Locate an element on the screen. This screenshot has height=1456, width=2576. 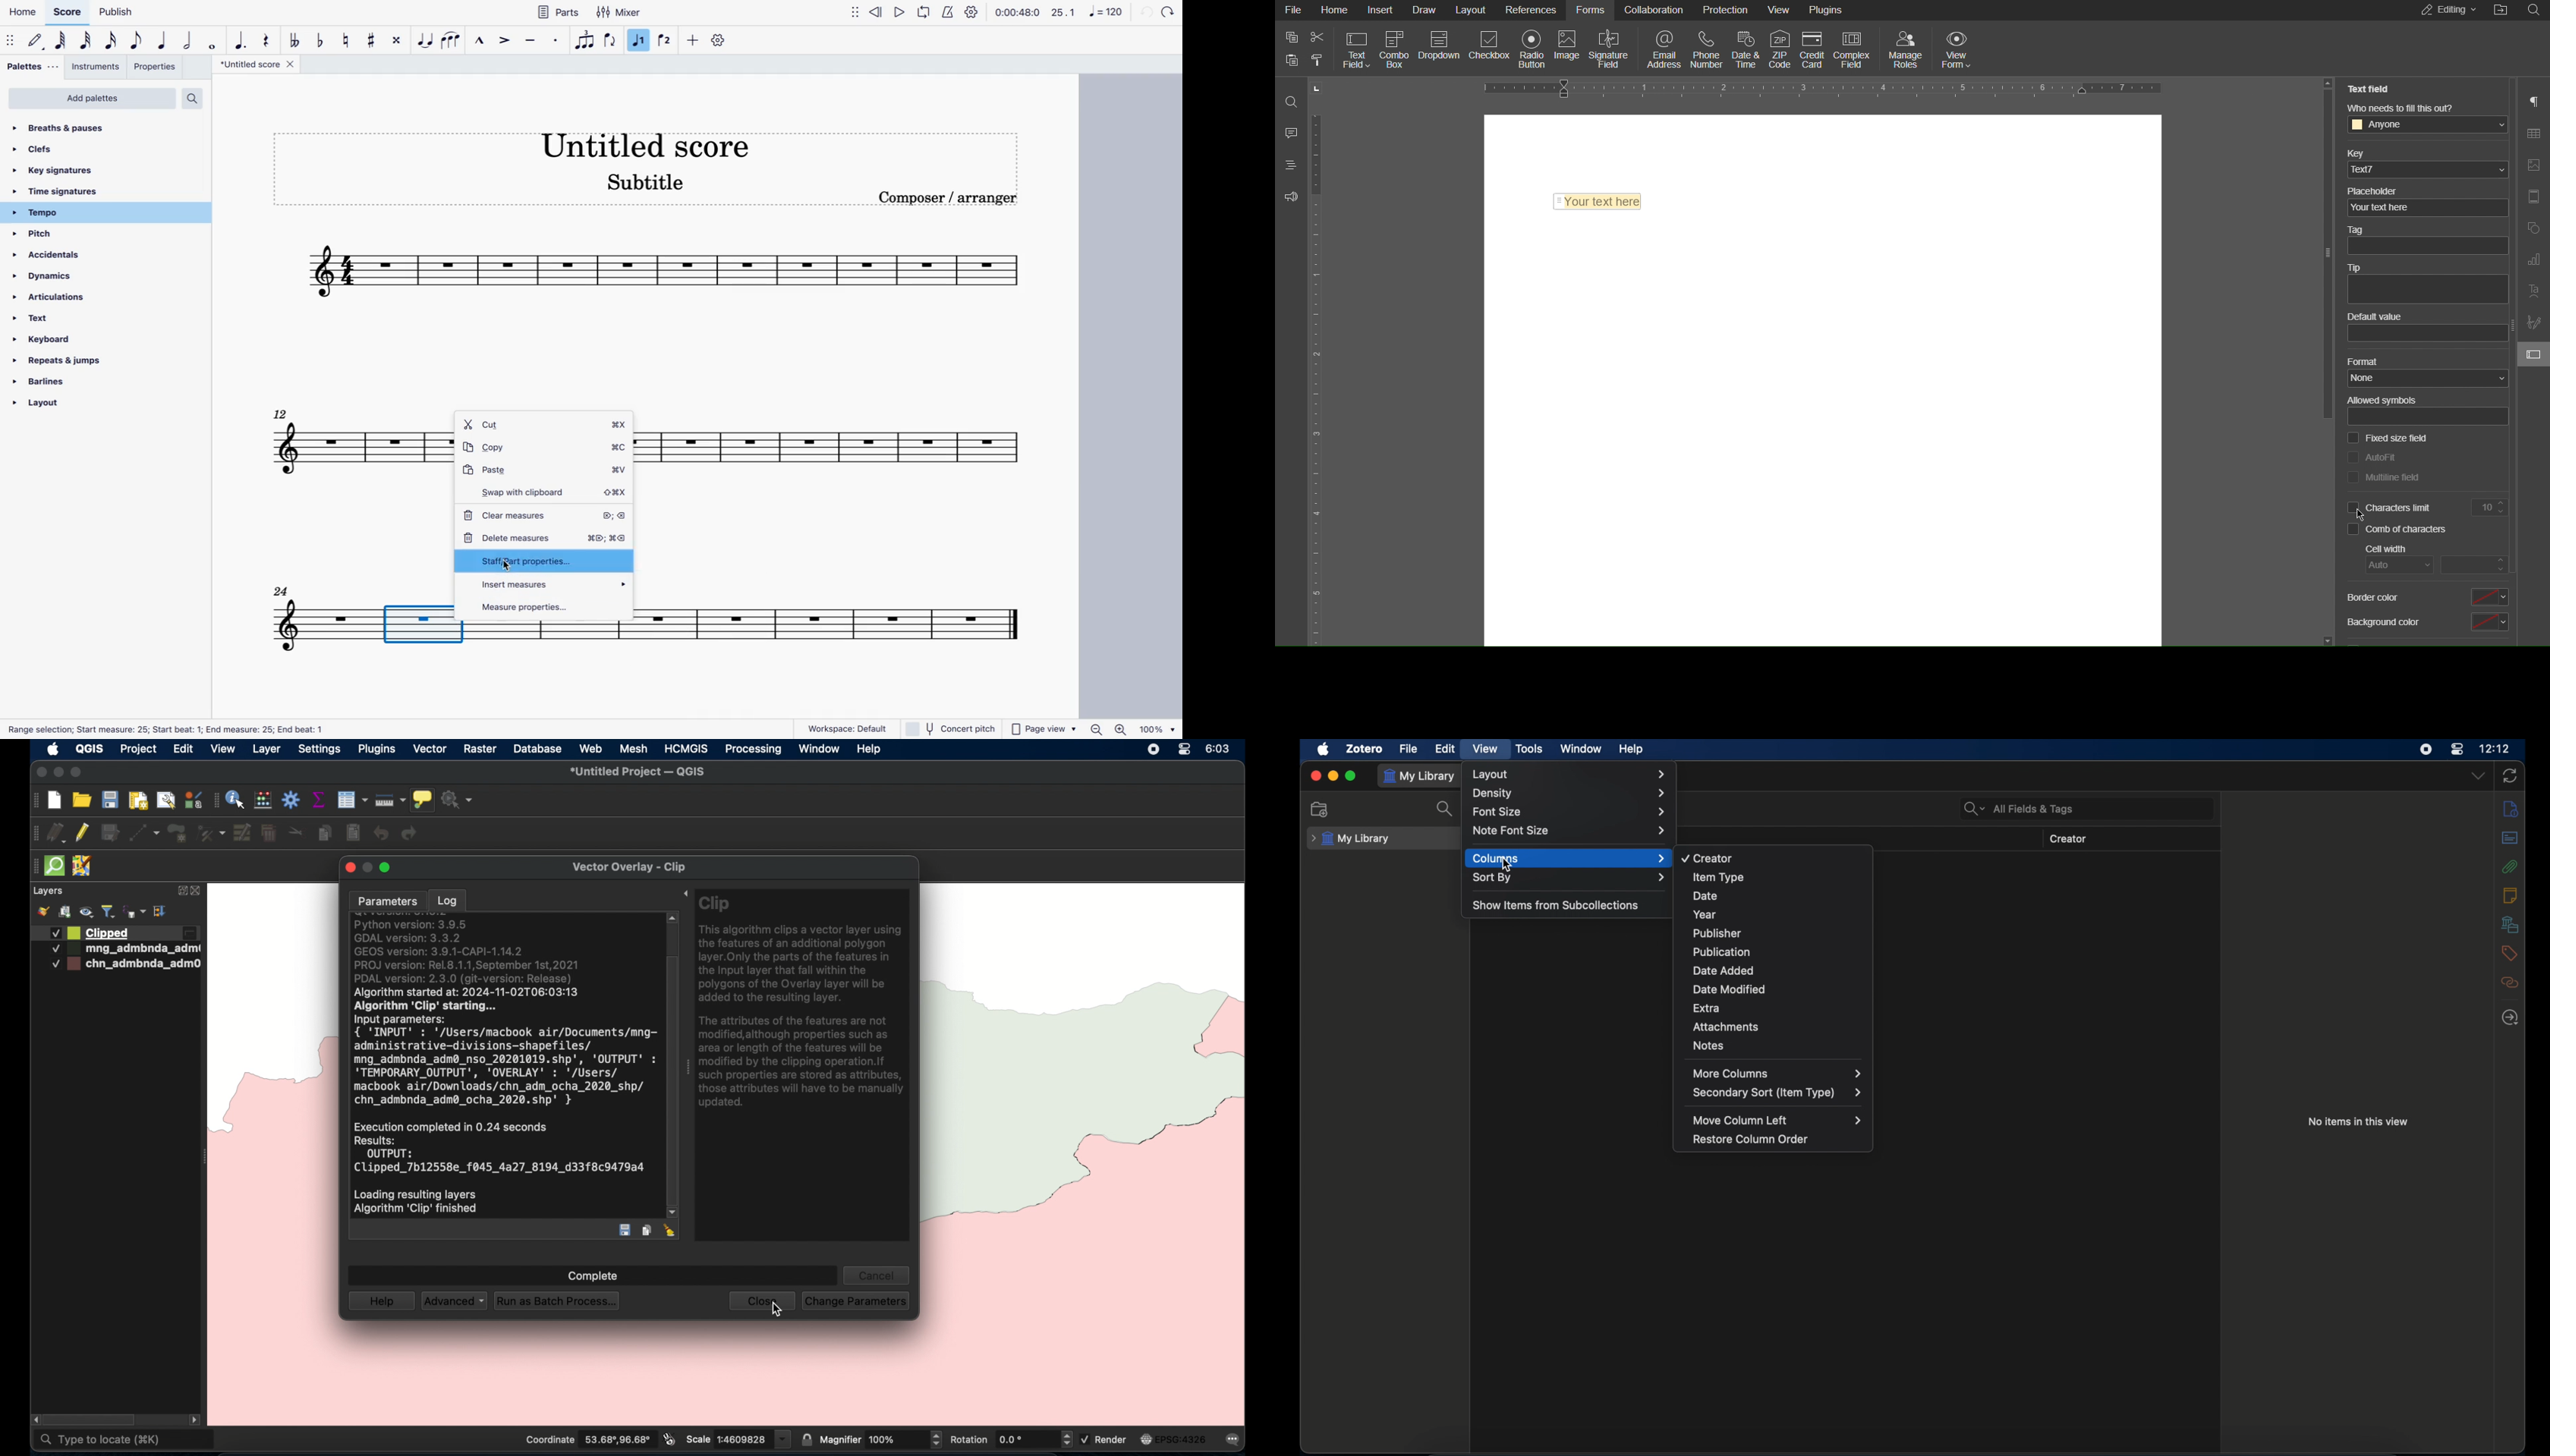
Allowed symbols is located at coordinates (2426, 410).